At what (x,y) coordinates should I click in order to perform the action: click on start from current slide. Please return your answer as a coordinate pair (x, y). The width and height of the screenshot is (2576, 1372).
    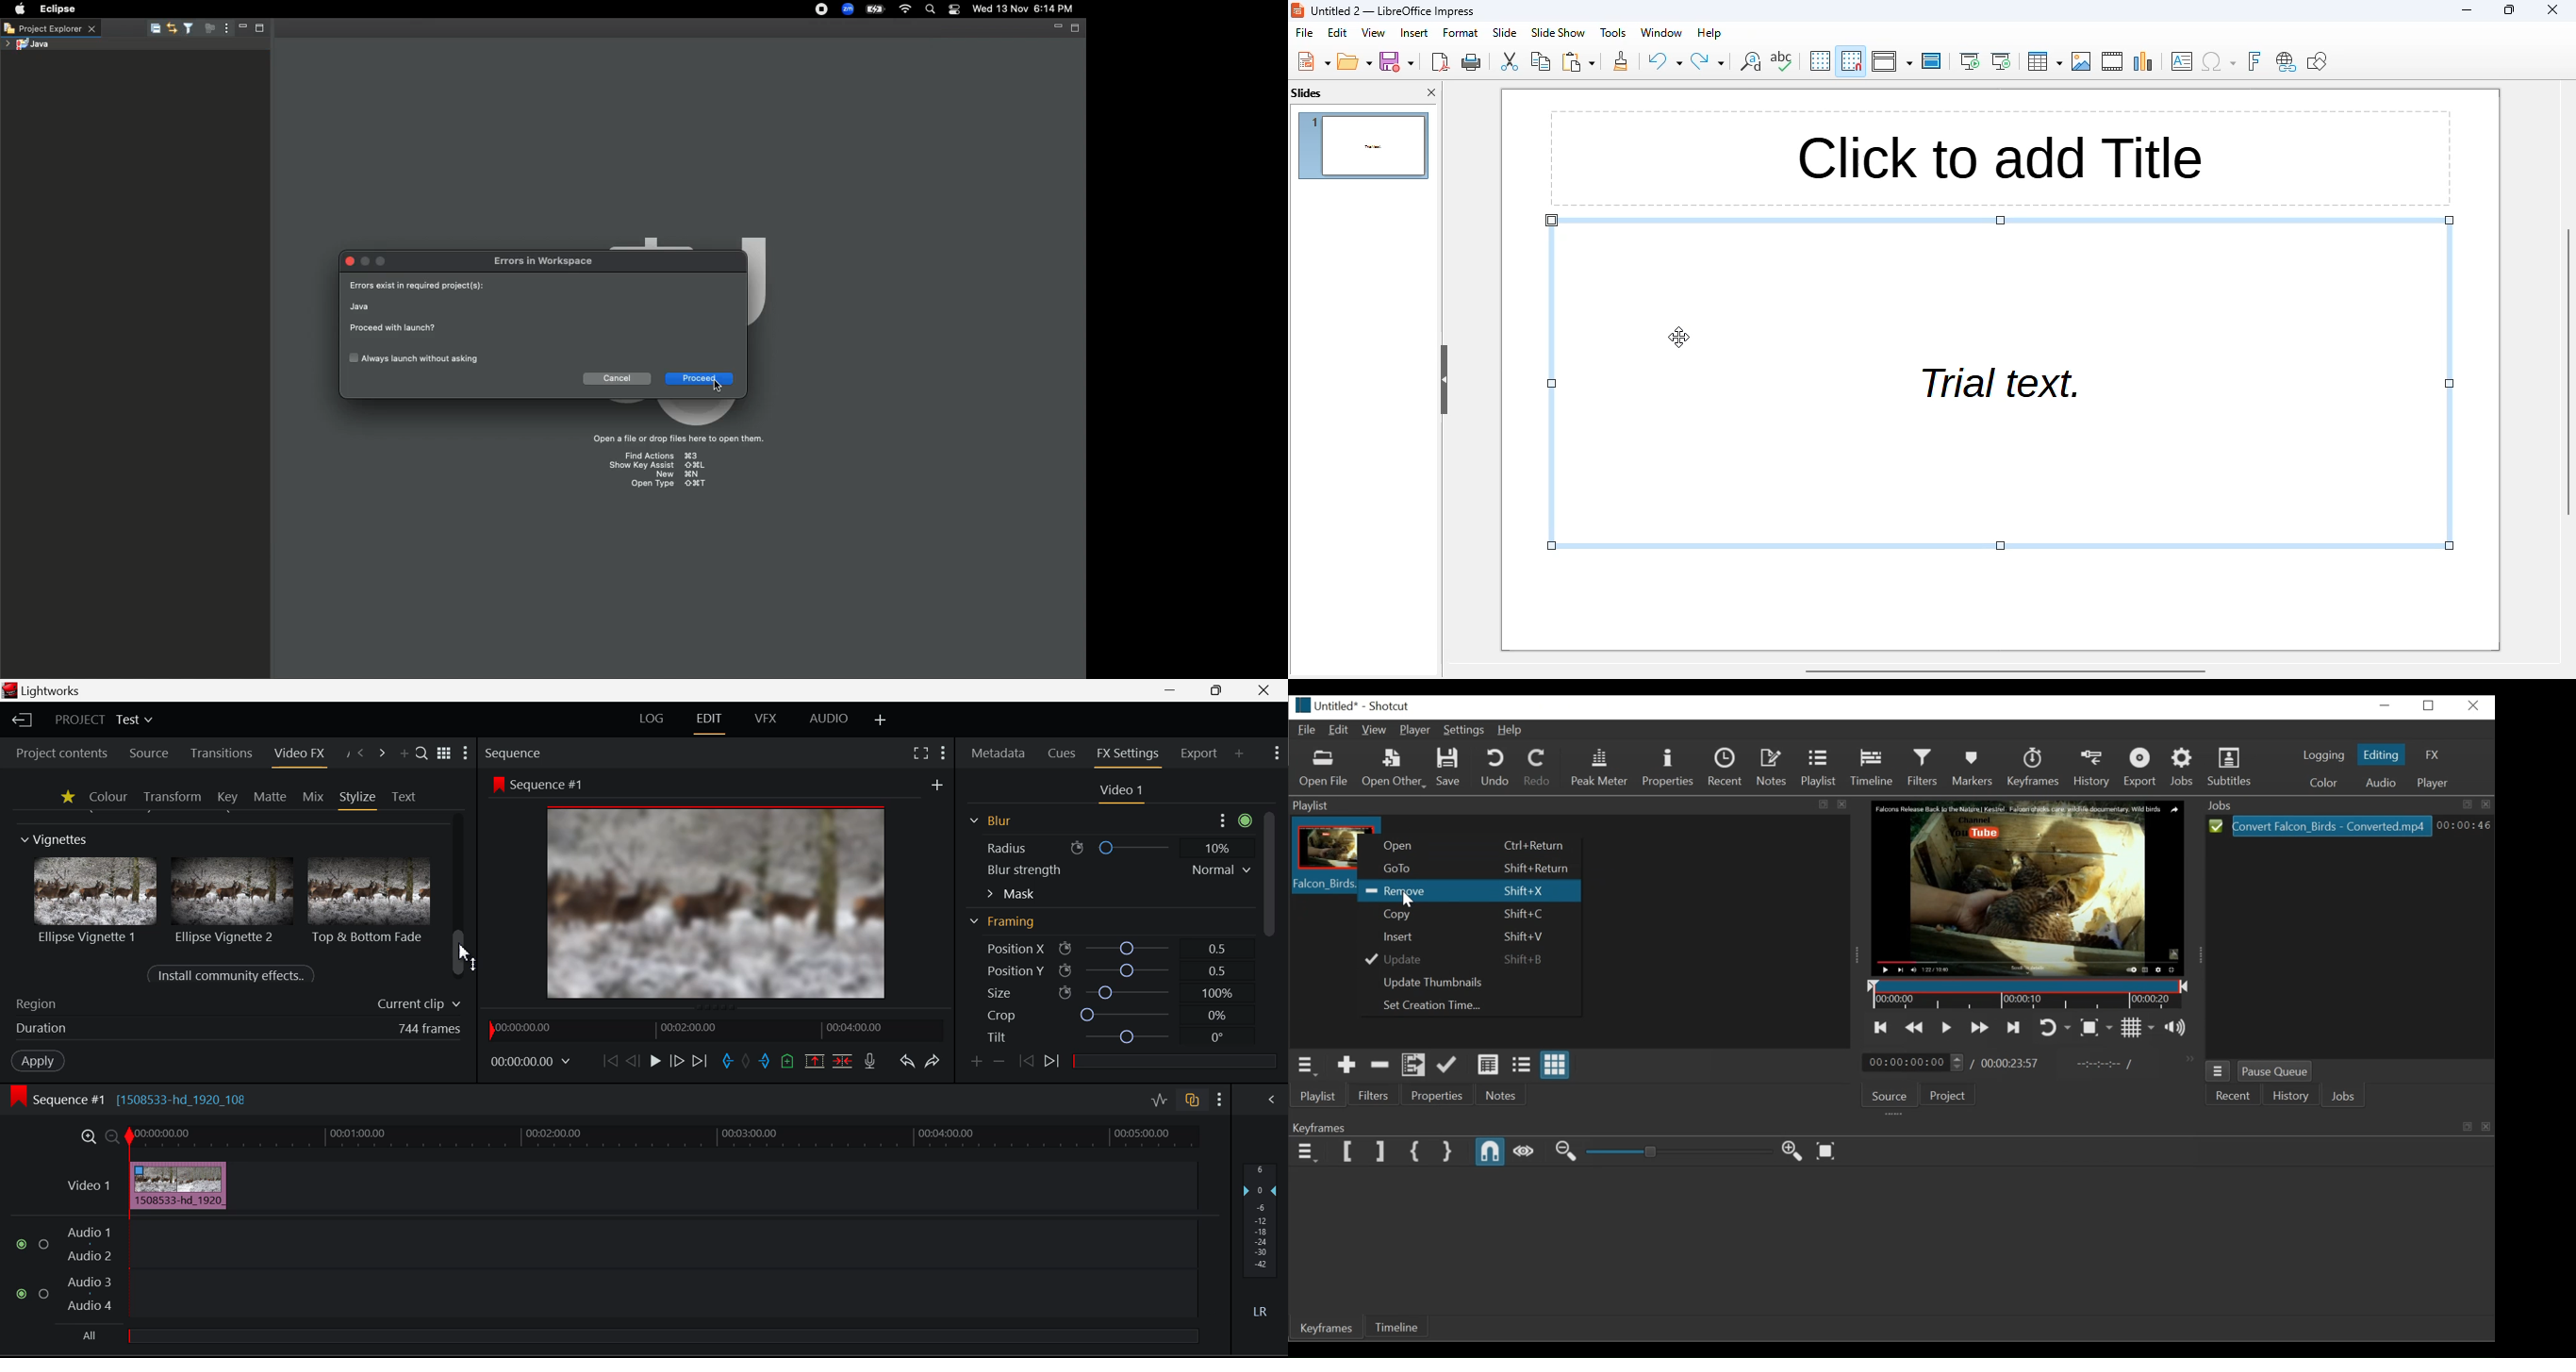
    Looking at the image, I should click on (2002, 61).